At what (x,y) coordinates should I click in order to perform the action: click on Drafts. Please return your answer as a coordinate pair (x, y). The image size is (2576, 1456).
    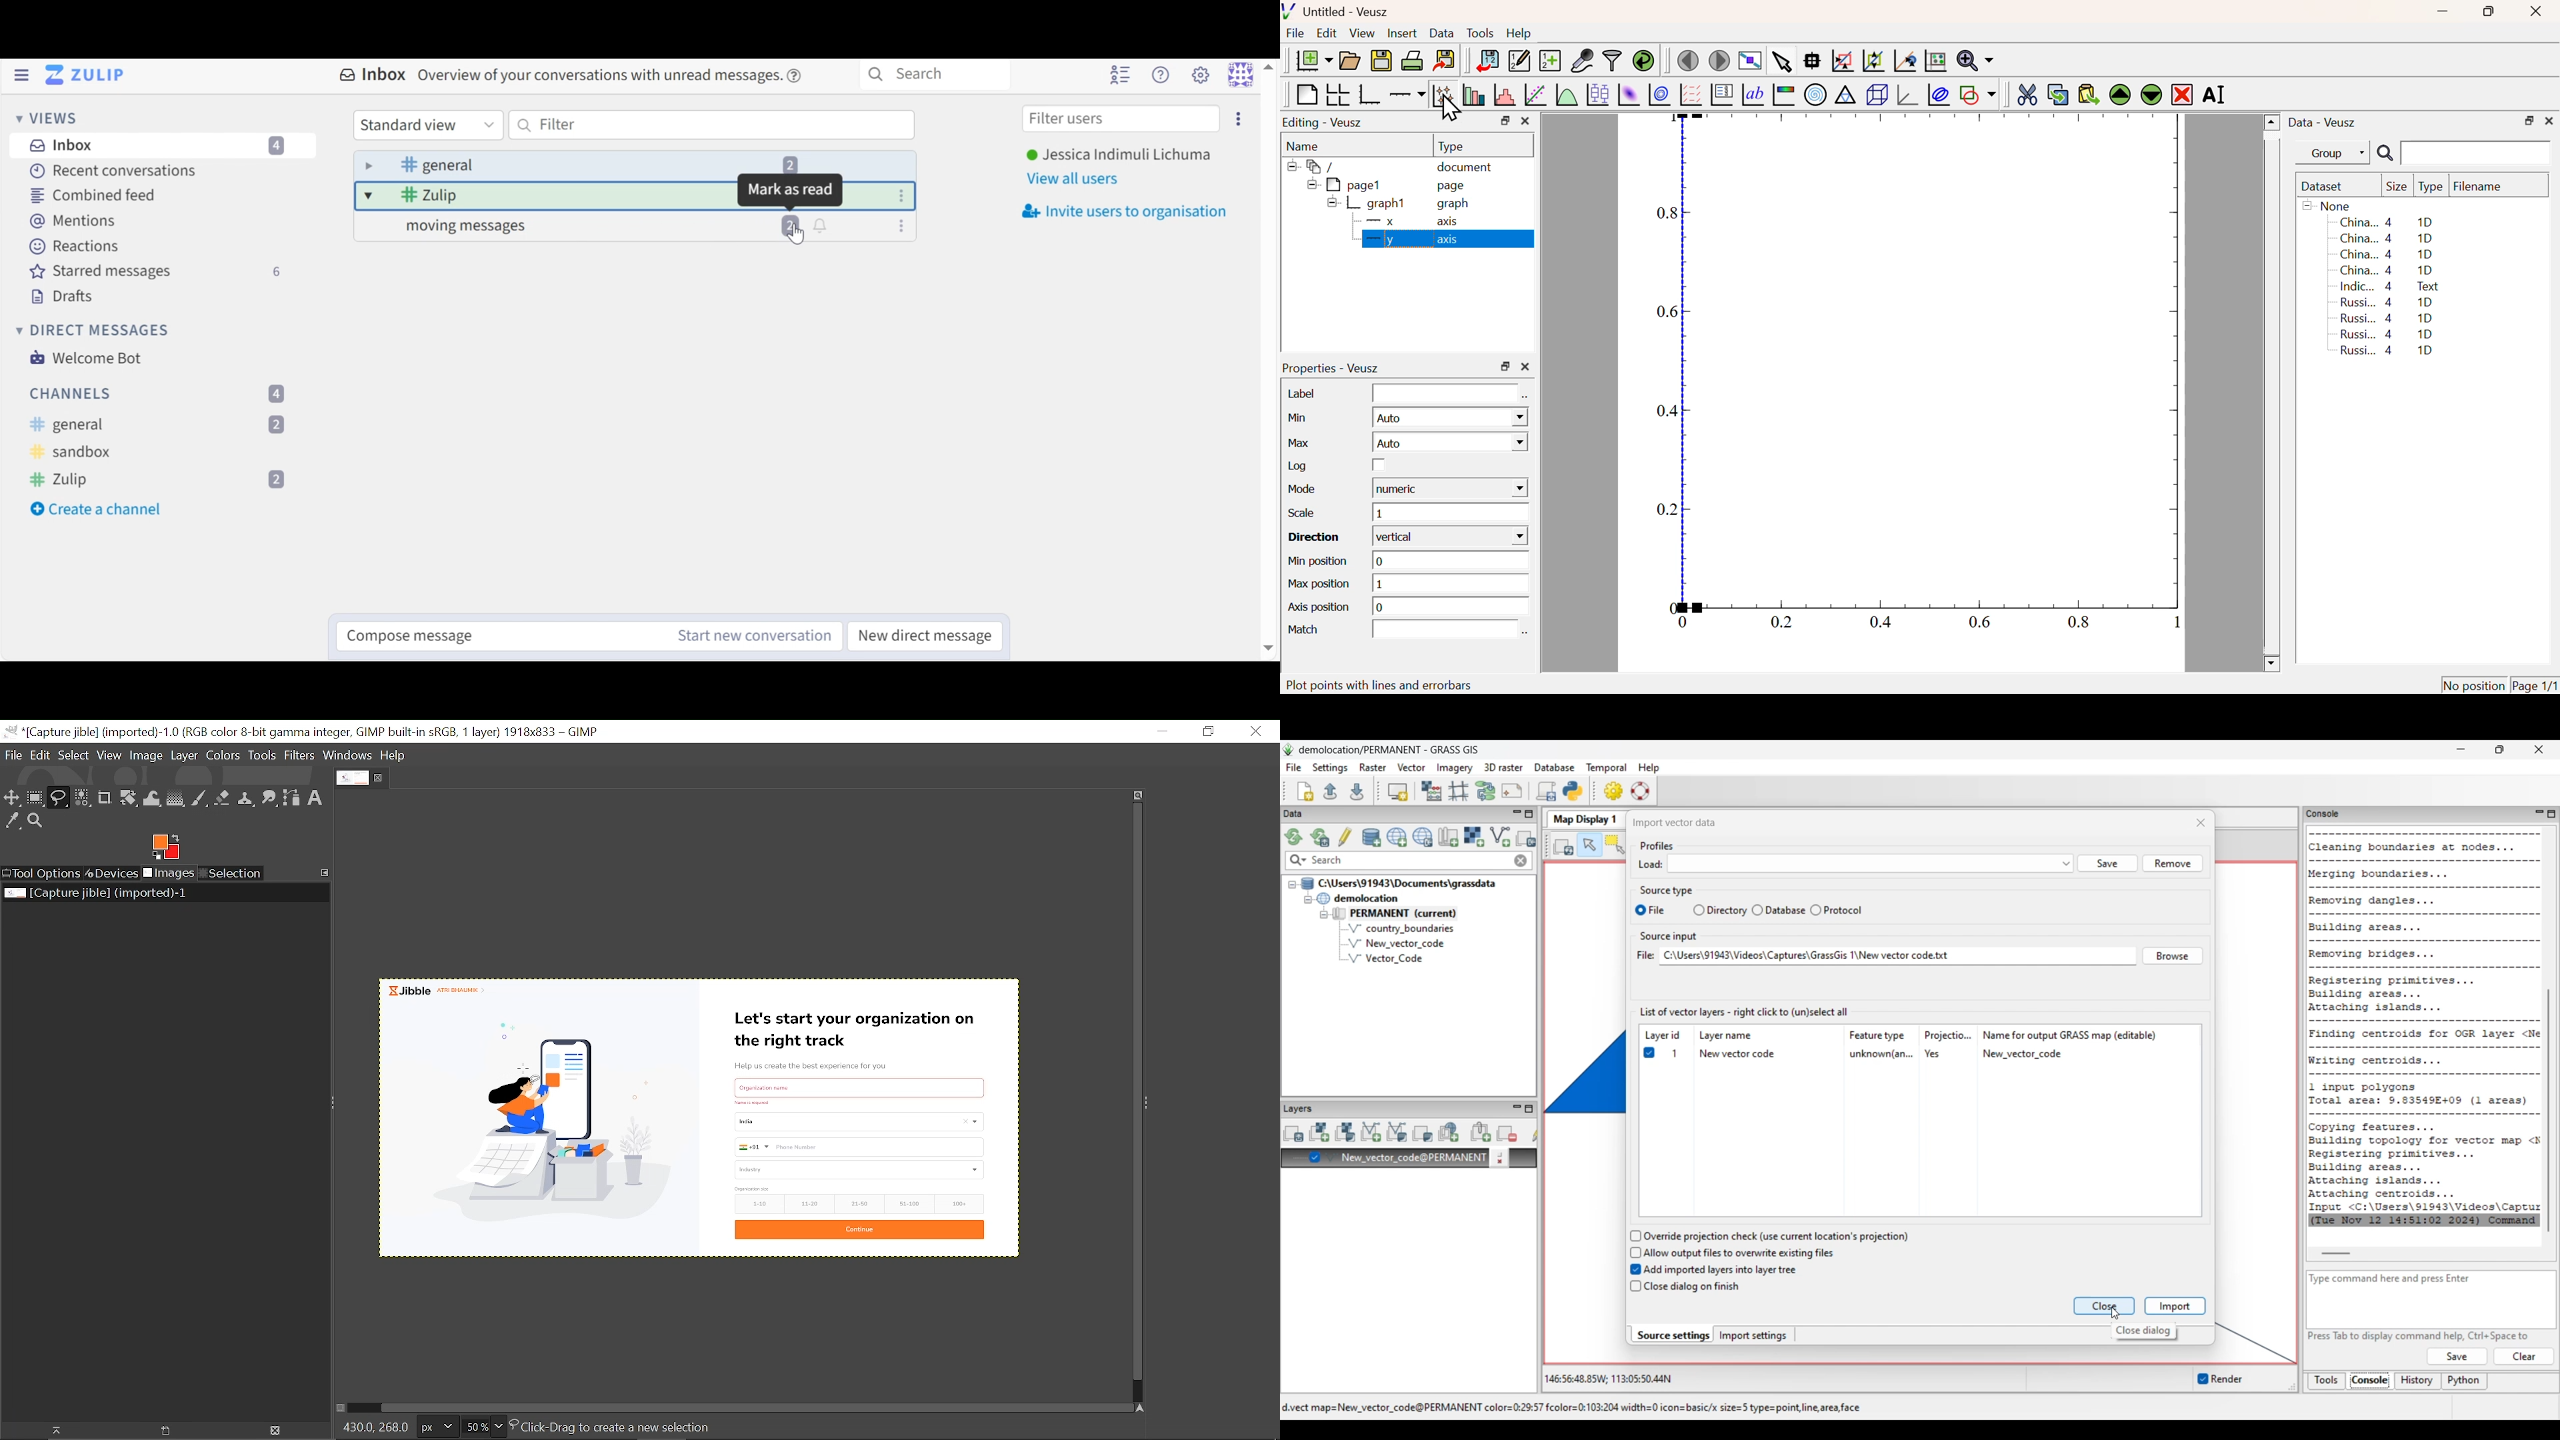
    Looking at the image, I should click on (71, 298).